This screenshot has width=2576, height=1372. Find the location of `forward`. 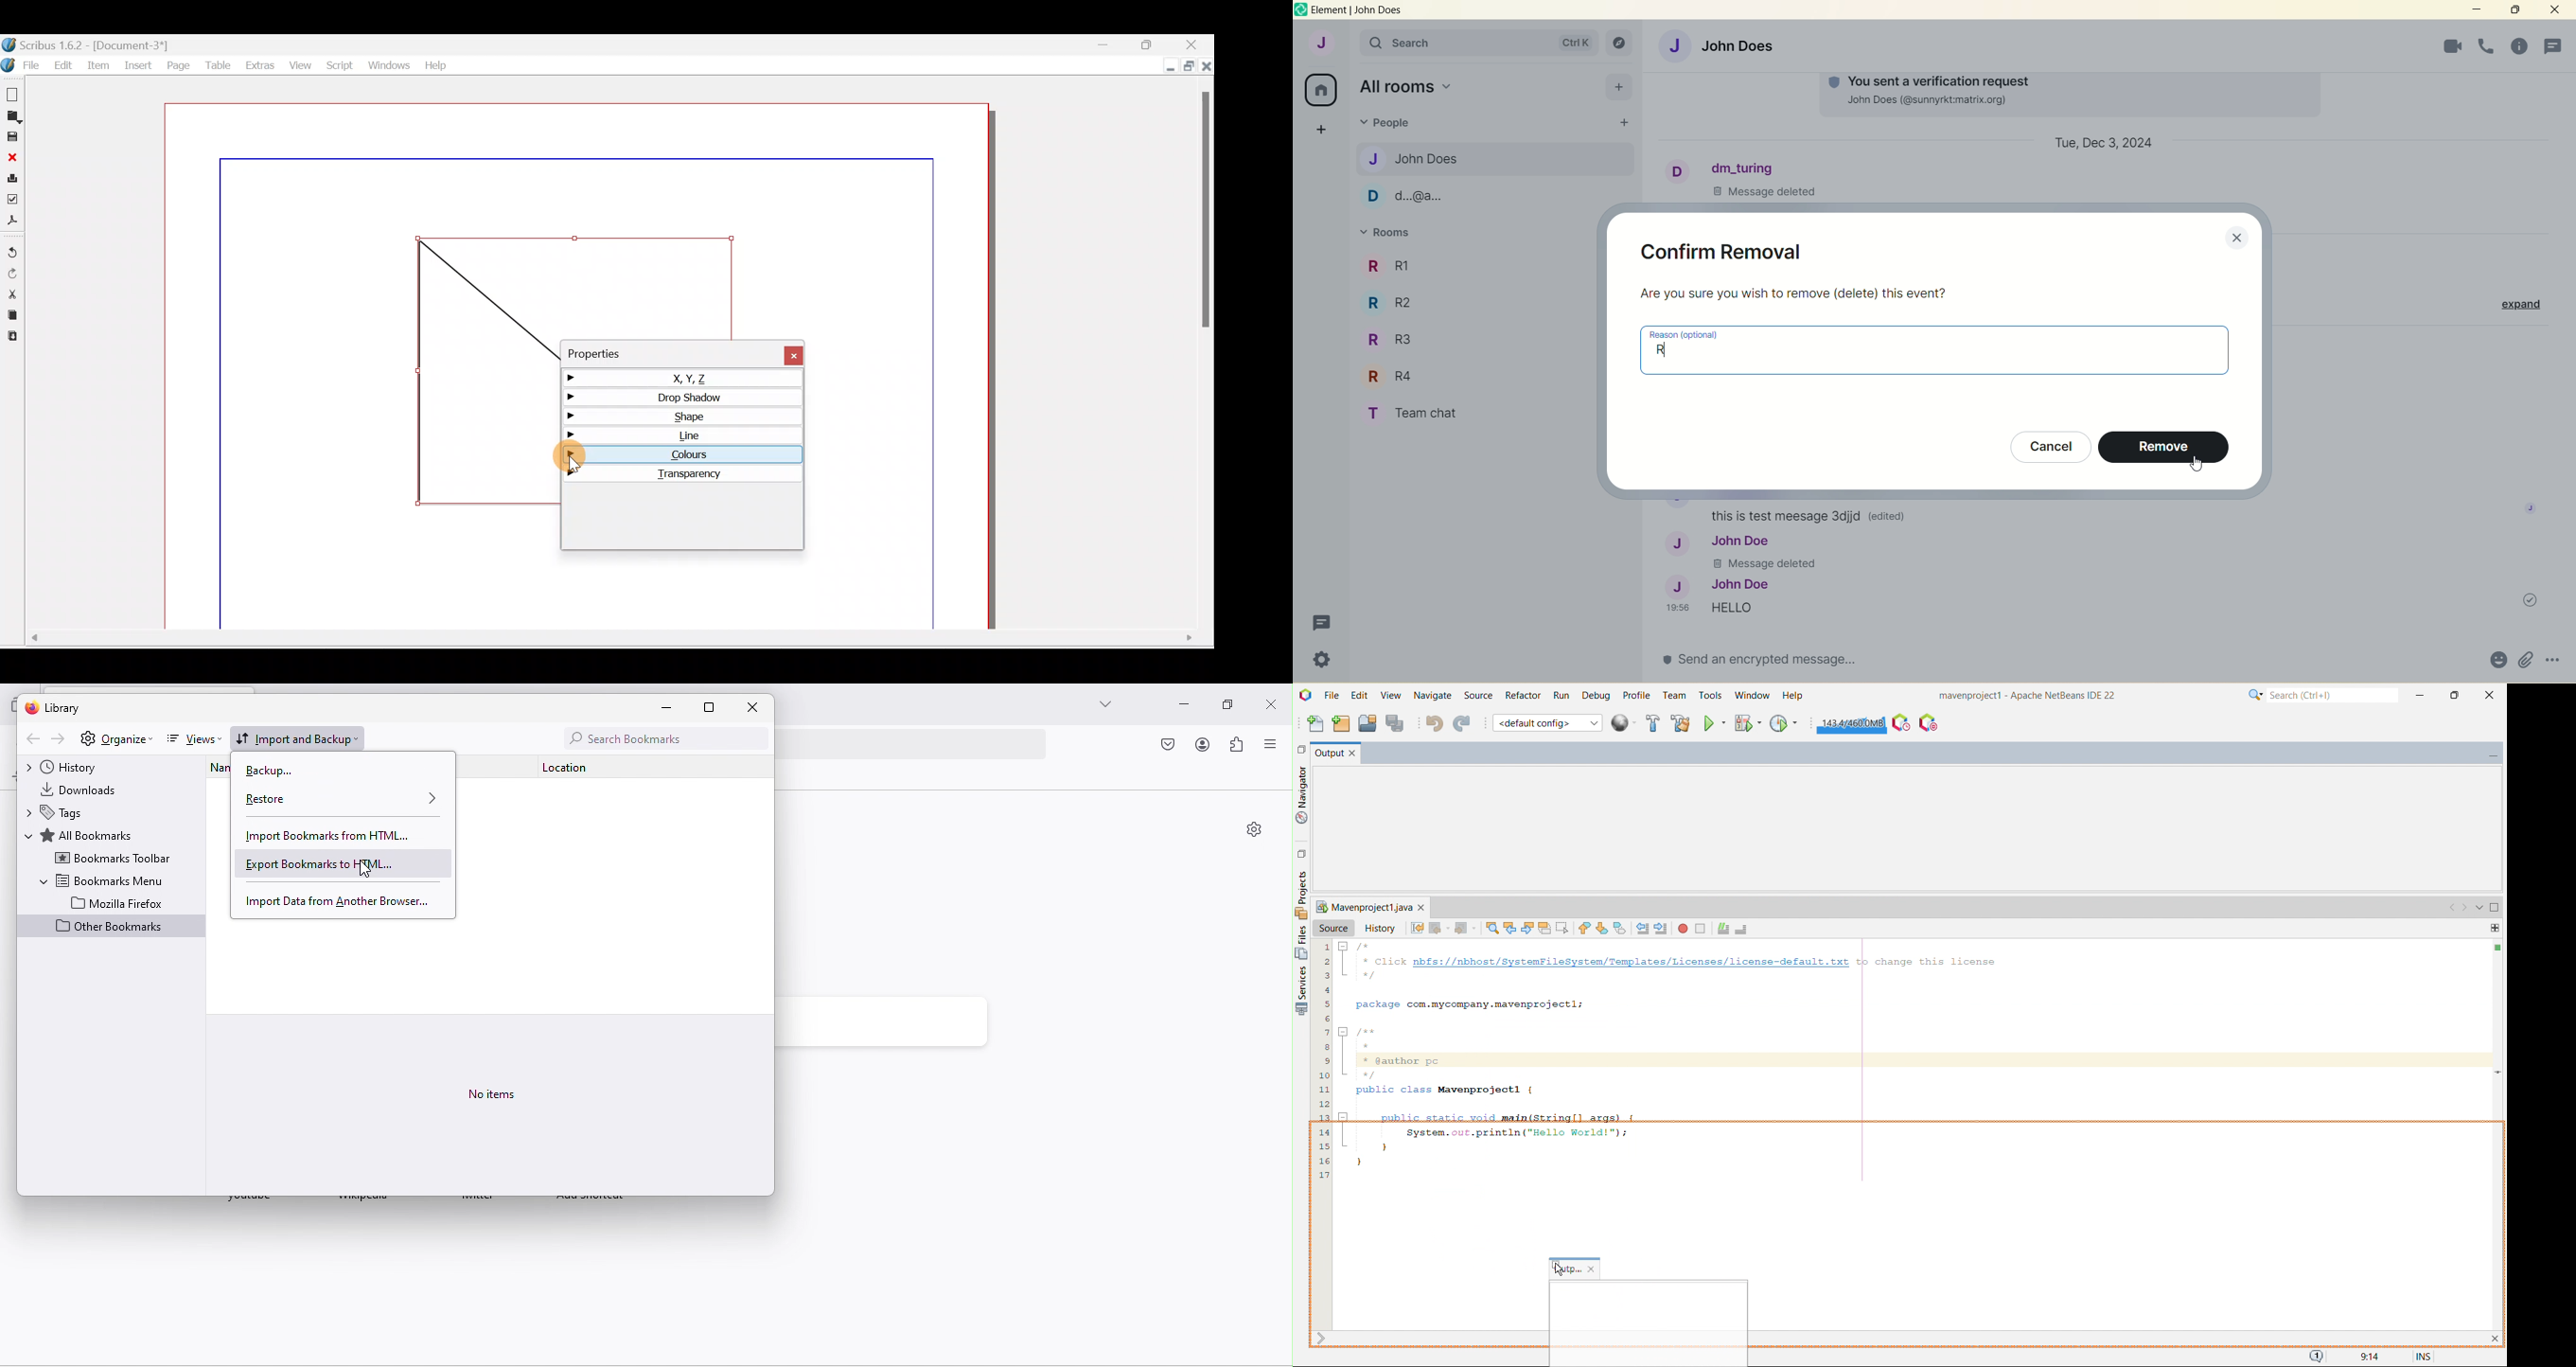

forward is located at coordinates (60, 739).